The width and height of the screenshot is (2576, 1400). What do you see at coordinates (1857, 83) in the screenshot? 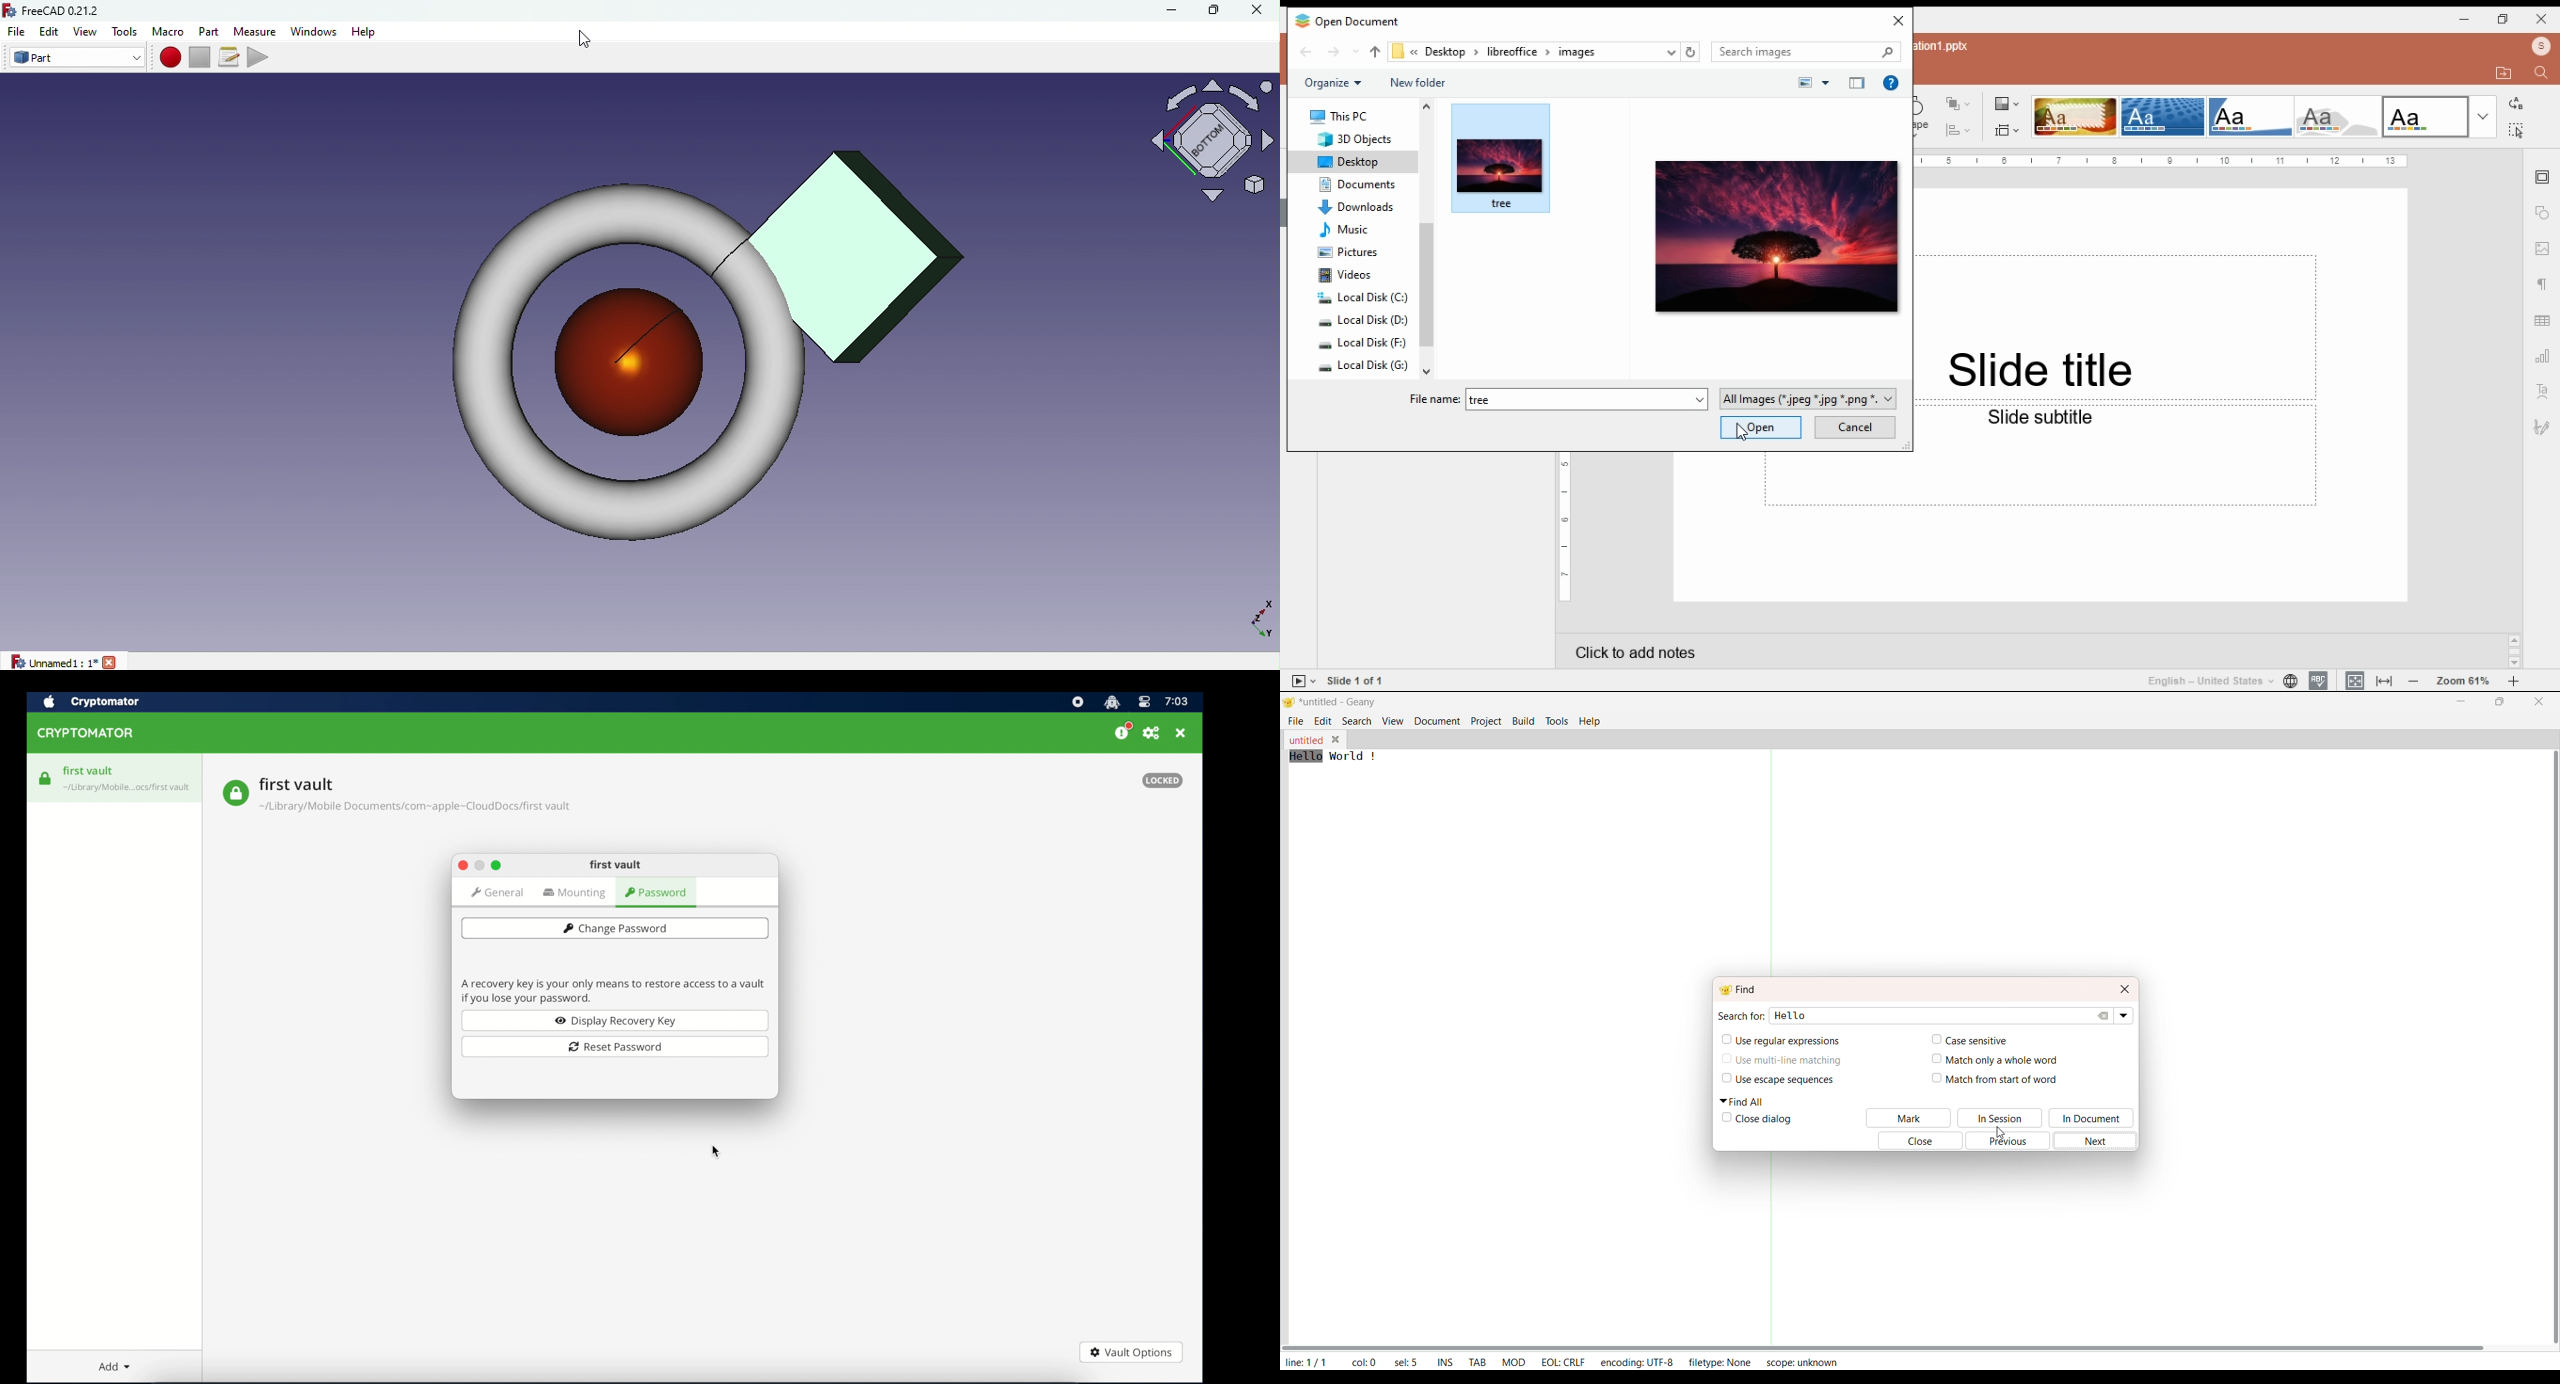
I see `show/hide preview pane` at bounding box center [1857, 83].